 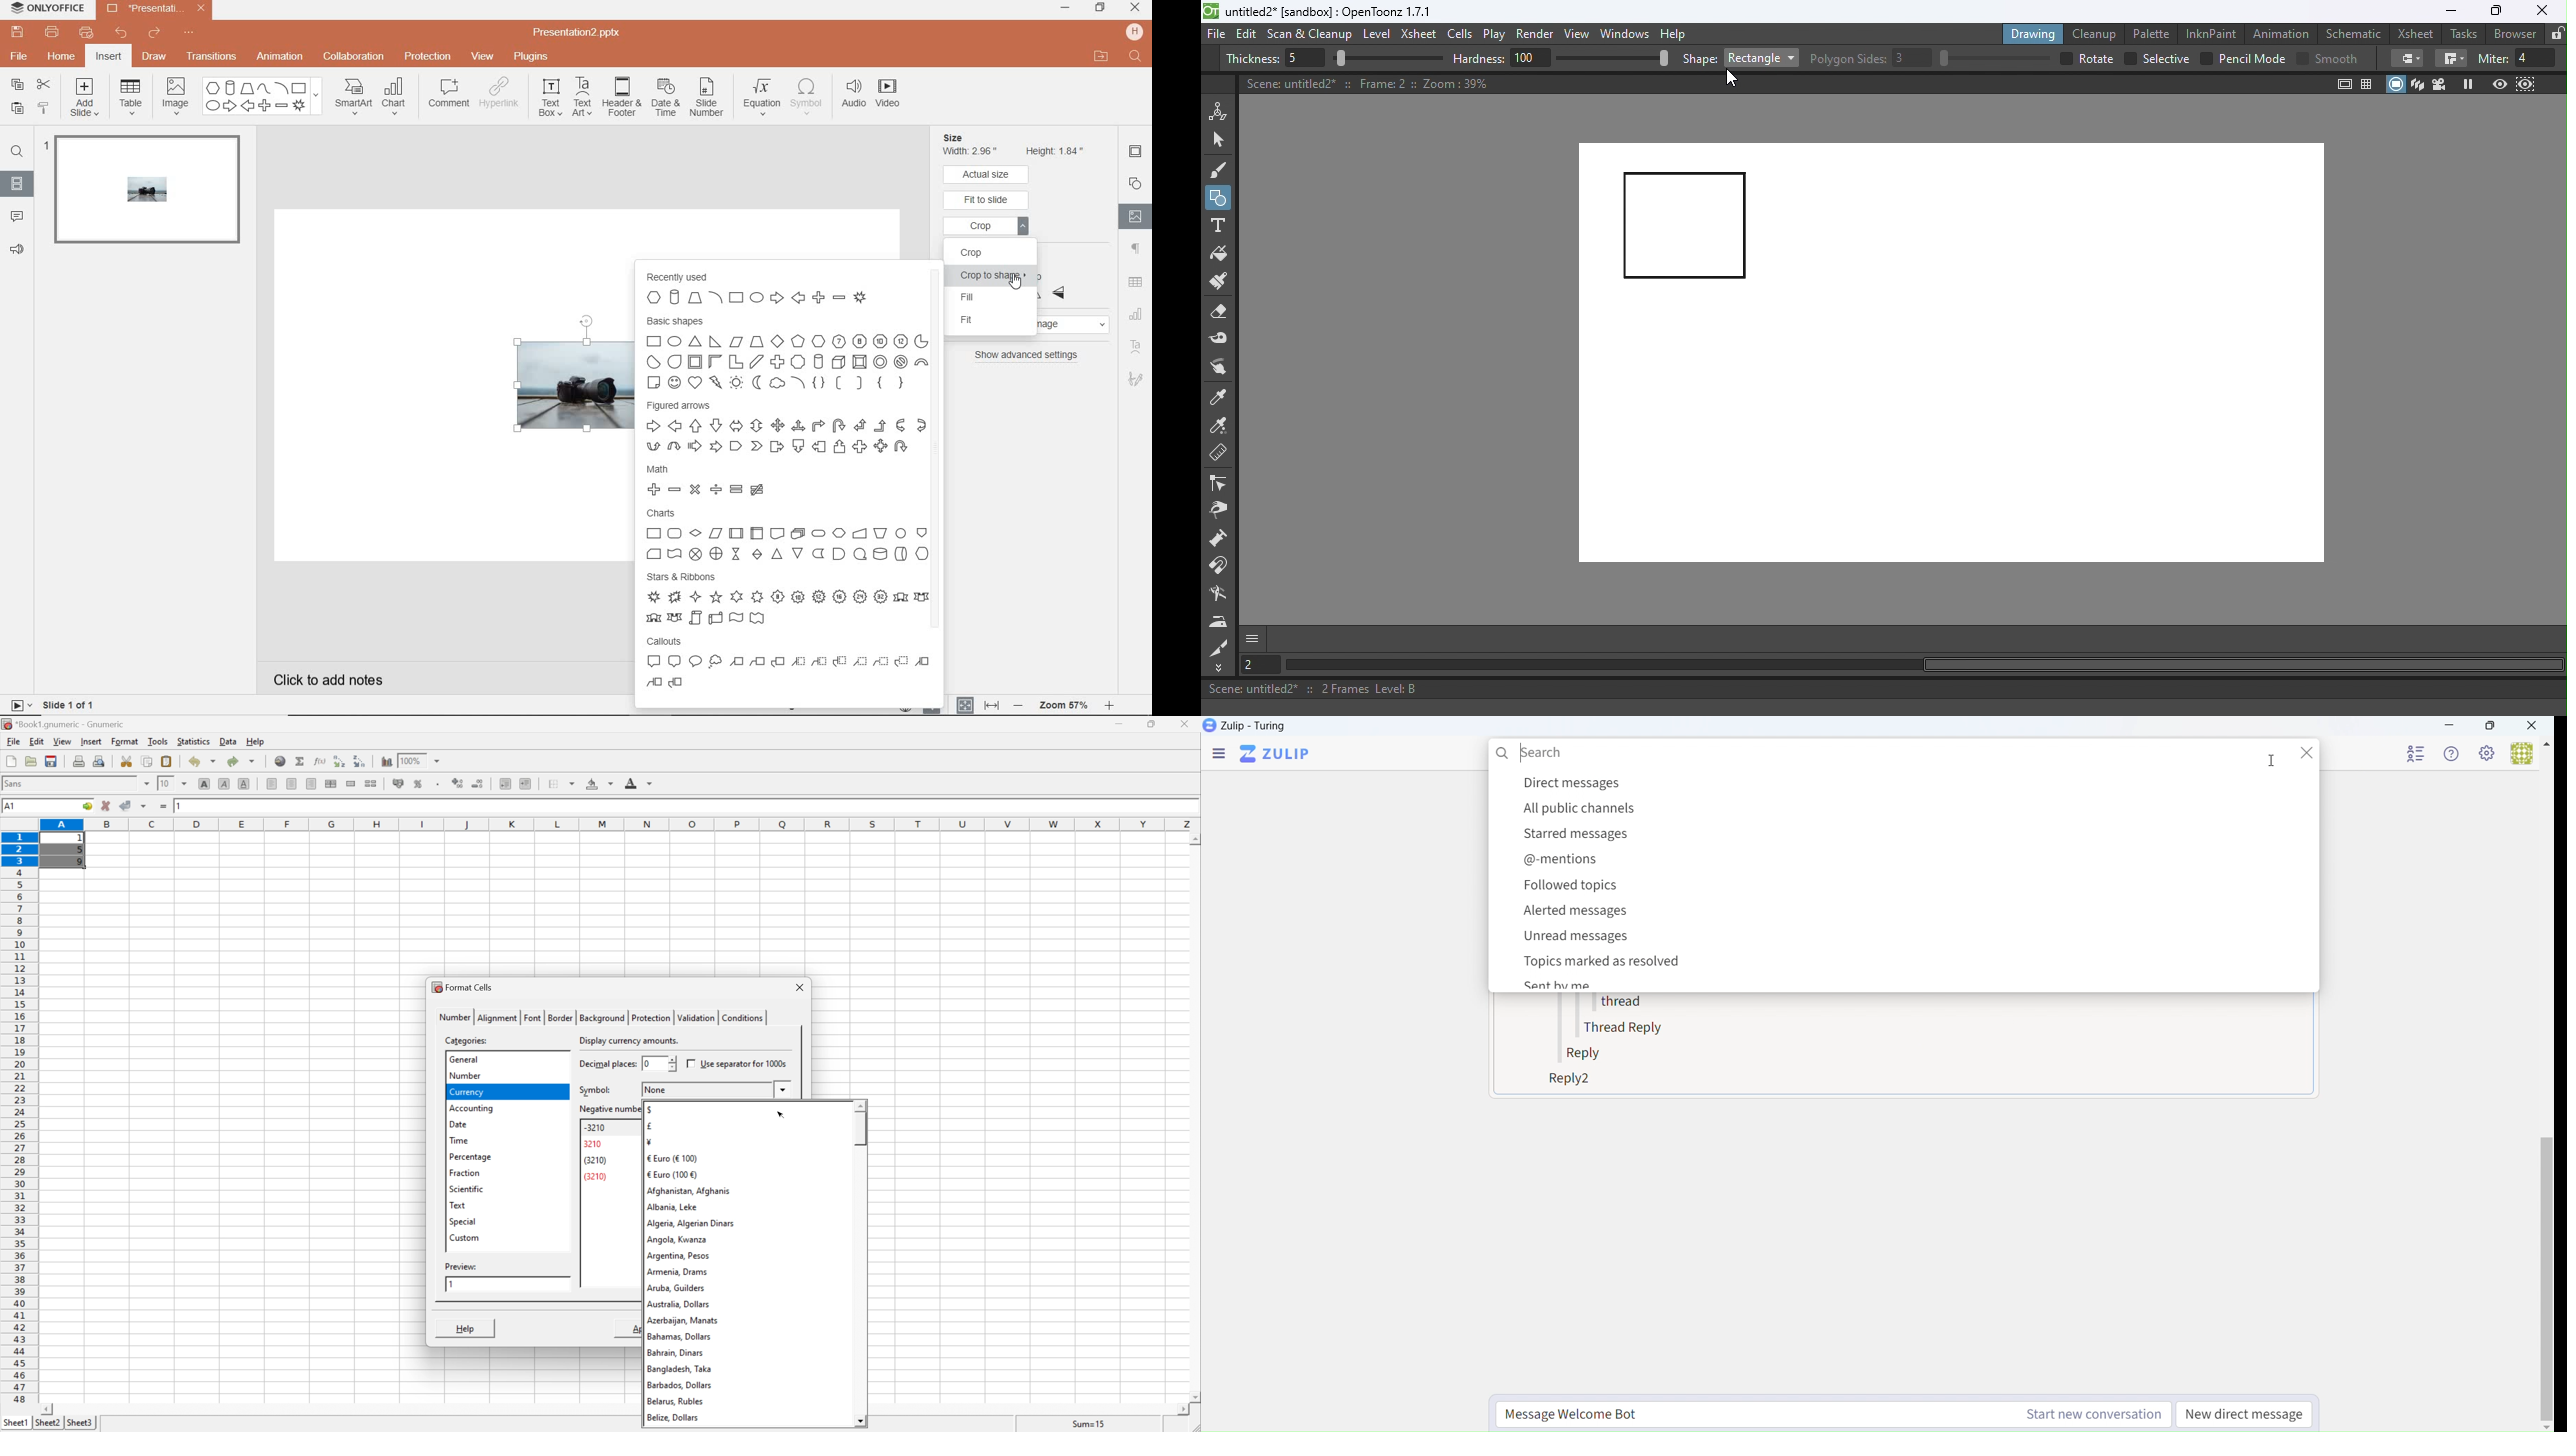 I want to click on Menu Bar, so click(x=1219, y=756).